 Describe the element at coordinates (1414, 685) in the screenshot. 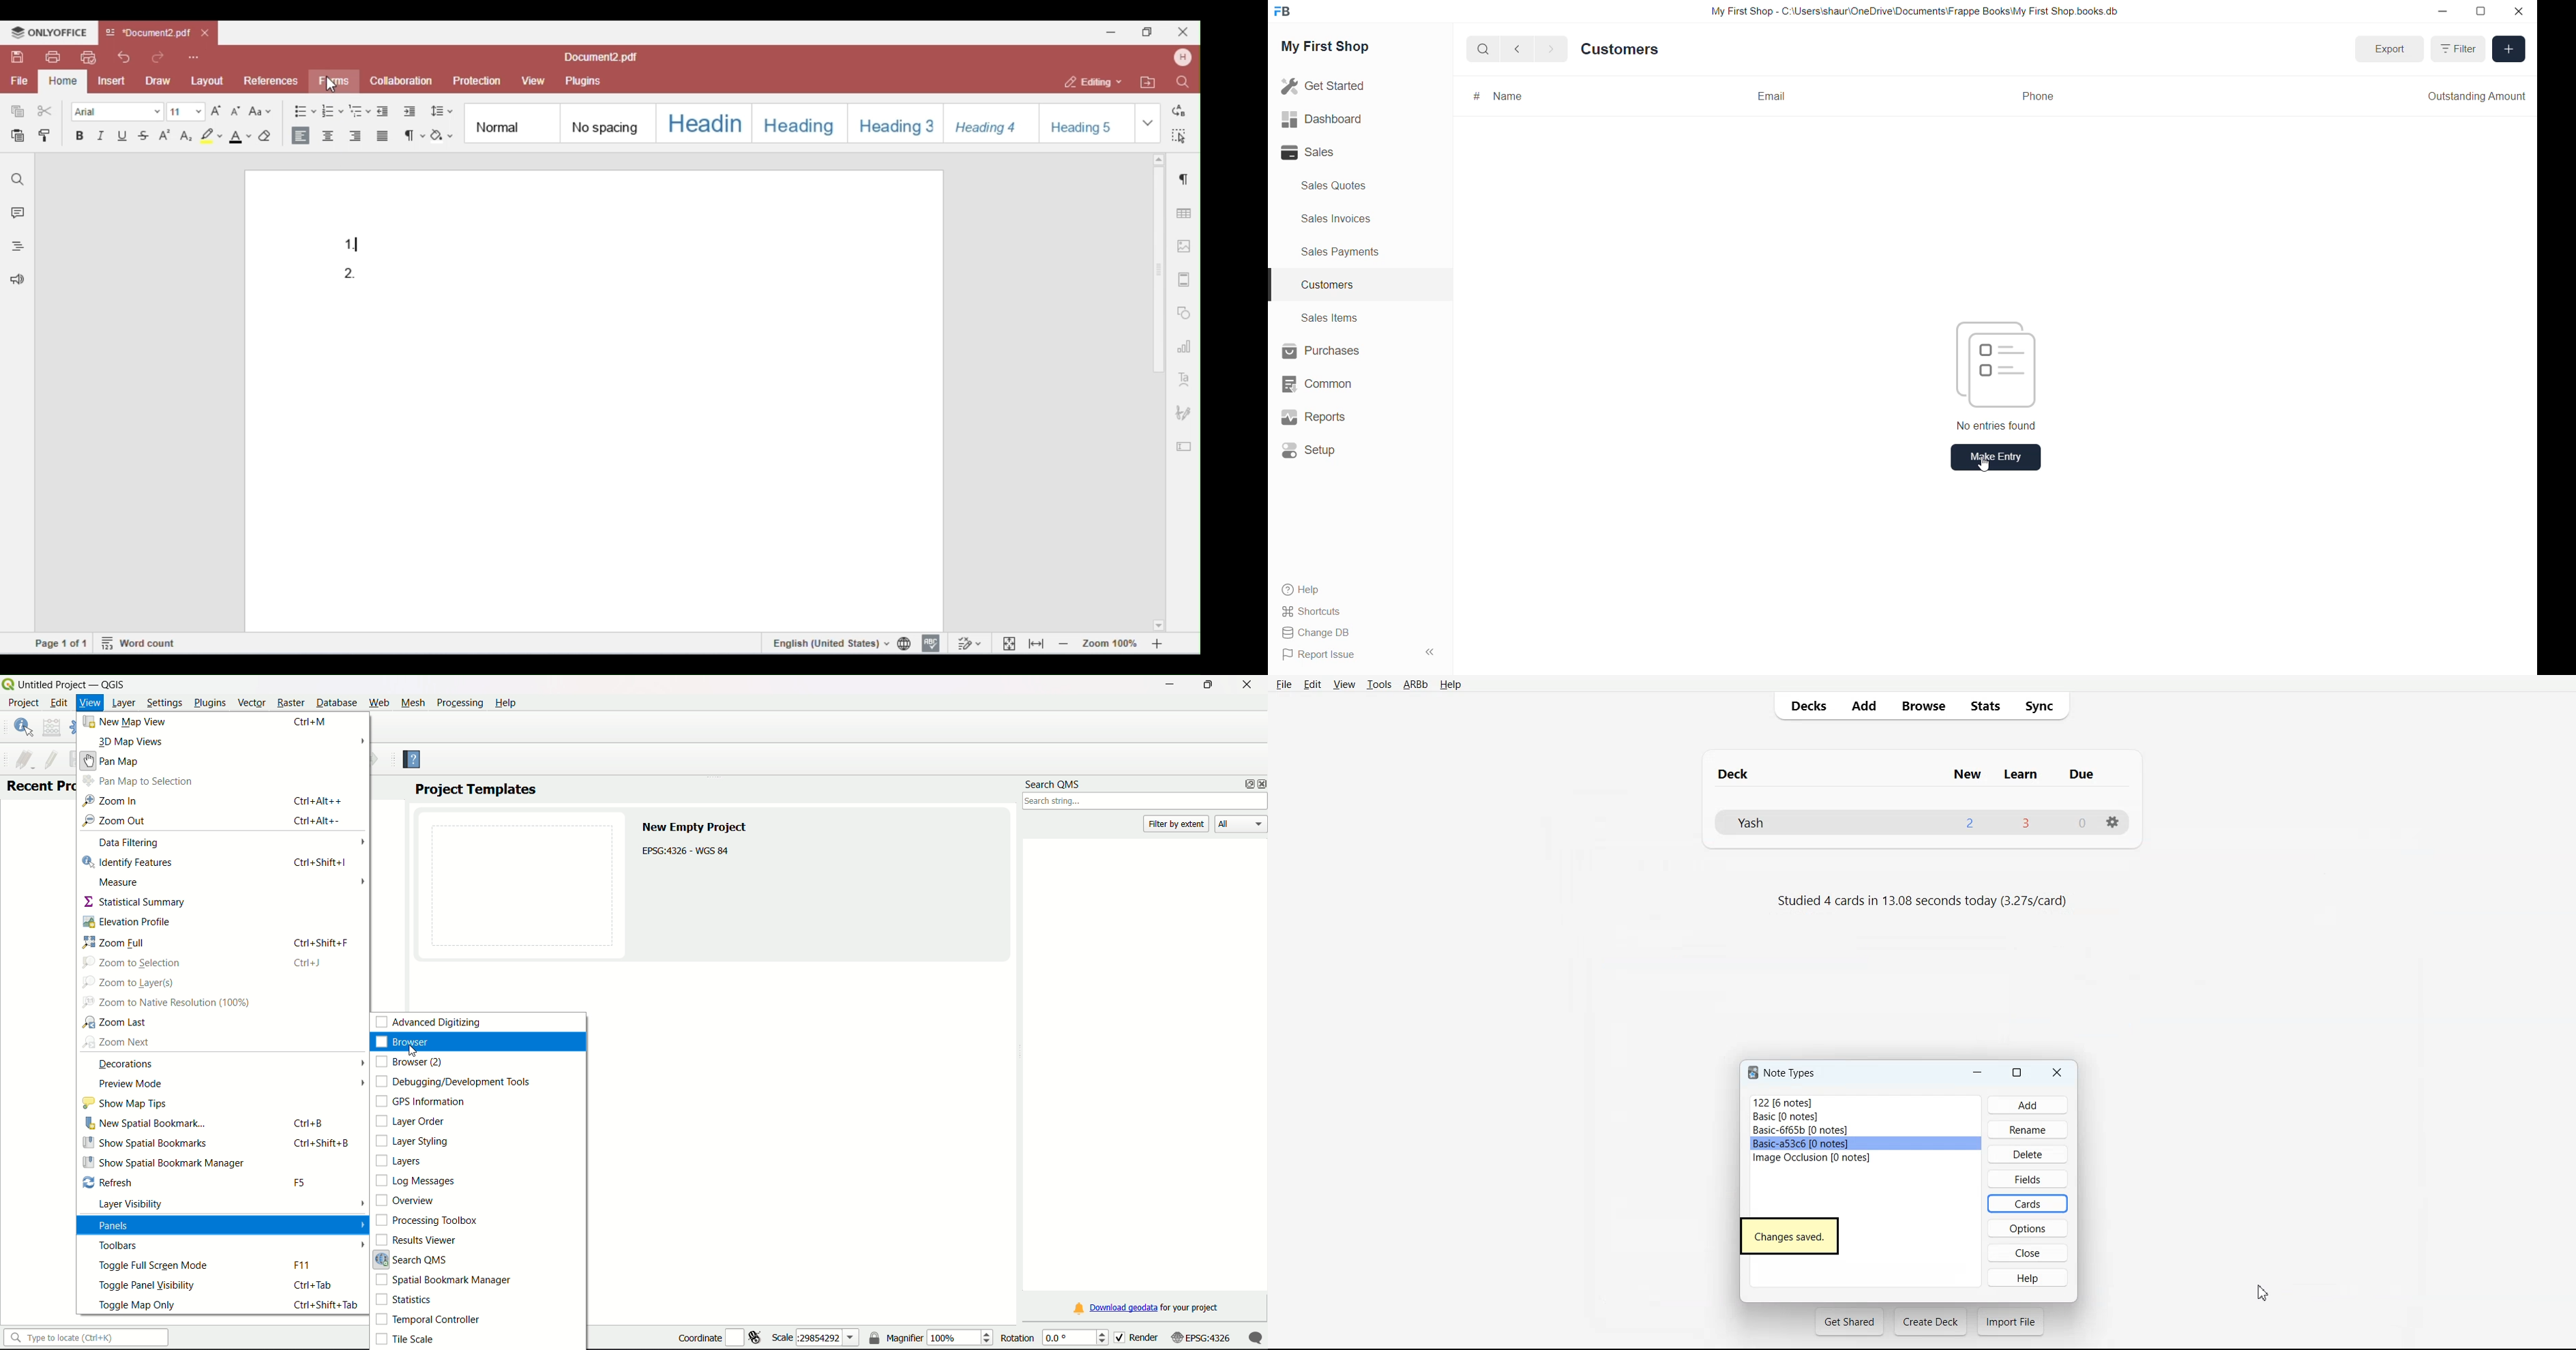

I see `ARBb` at that location.